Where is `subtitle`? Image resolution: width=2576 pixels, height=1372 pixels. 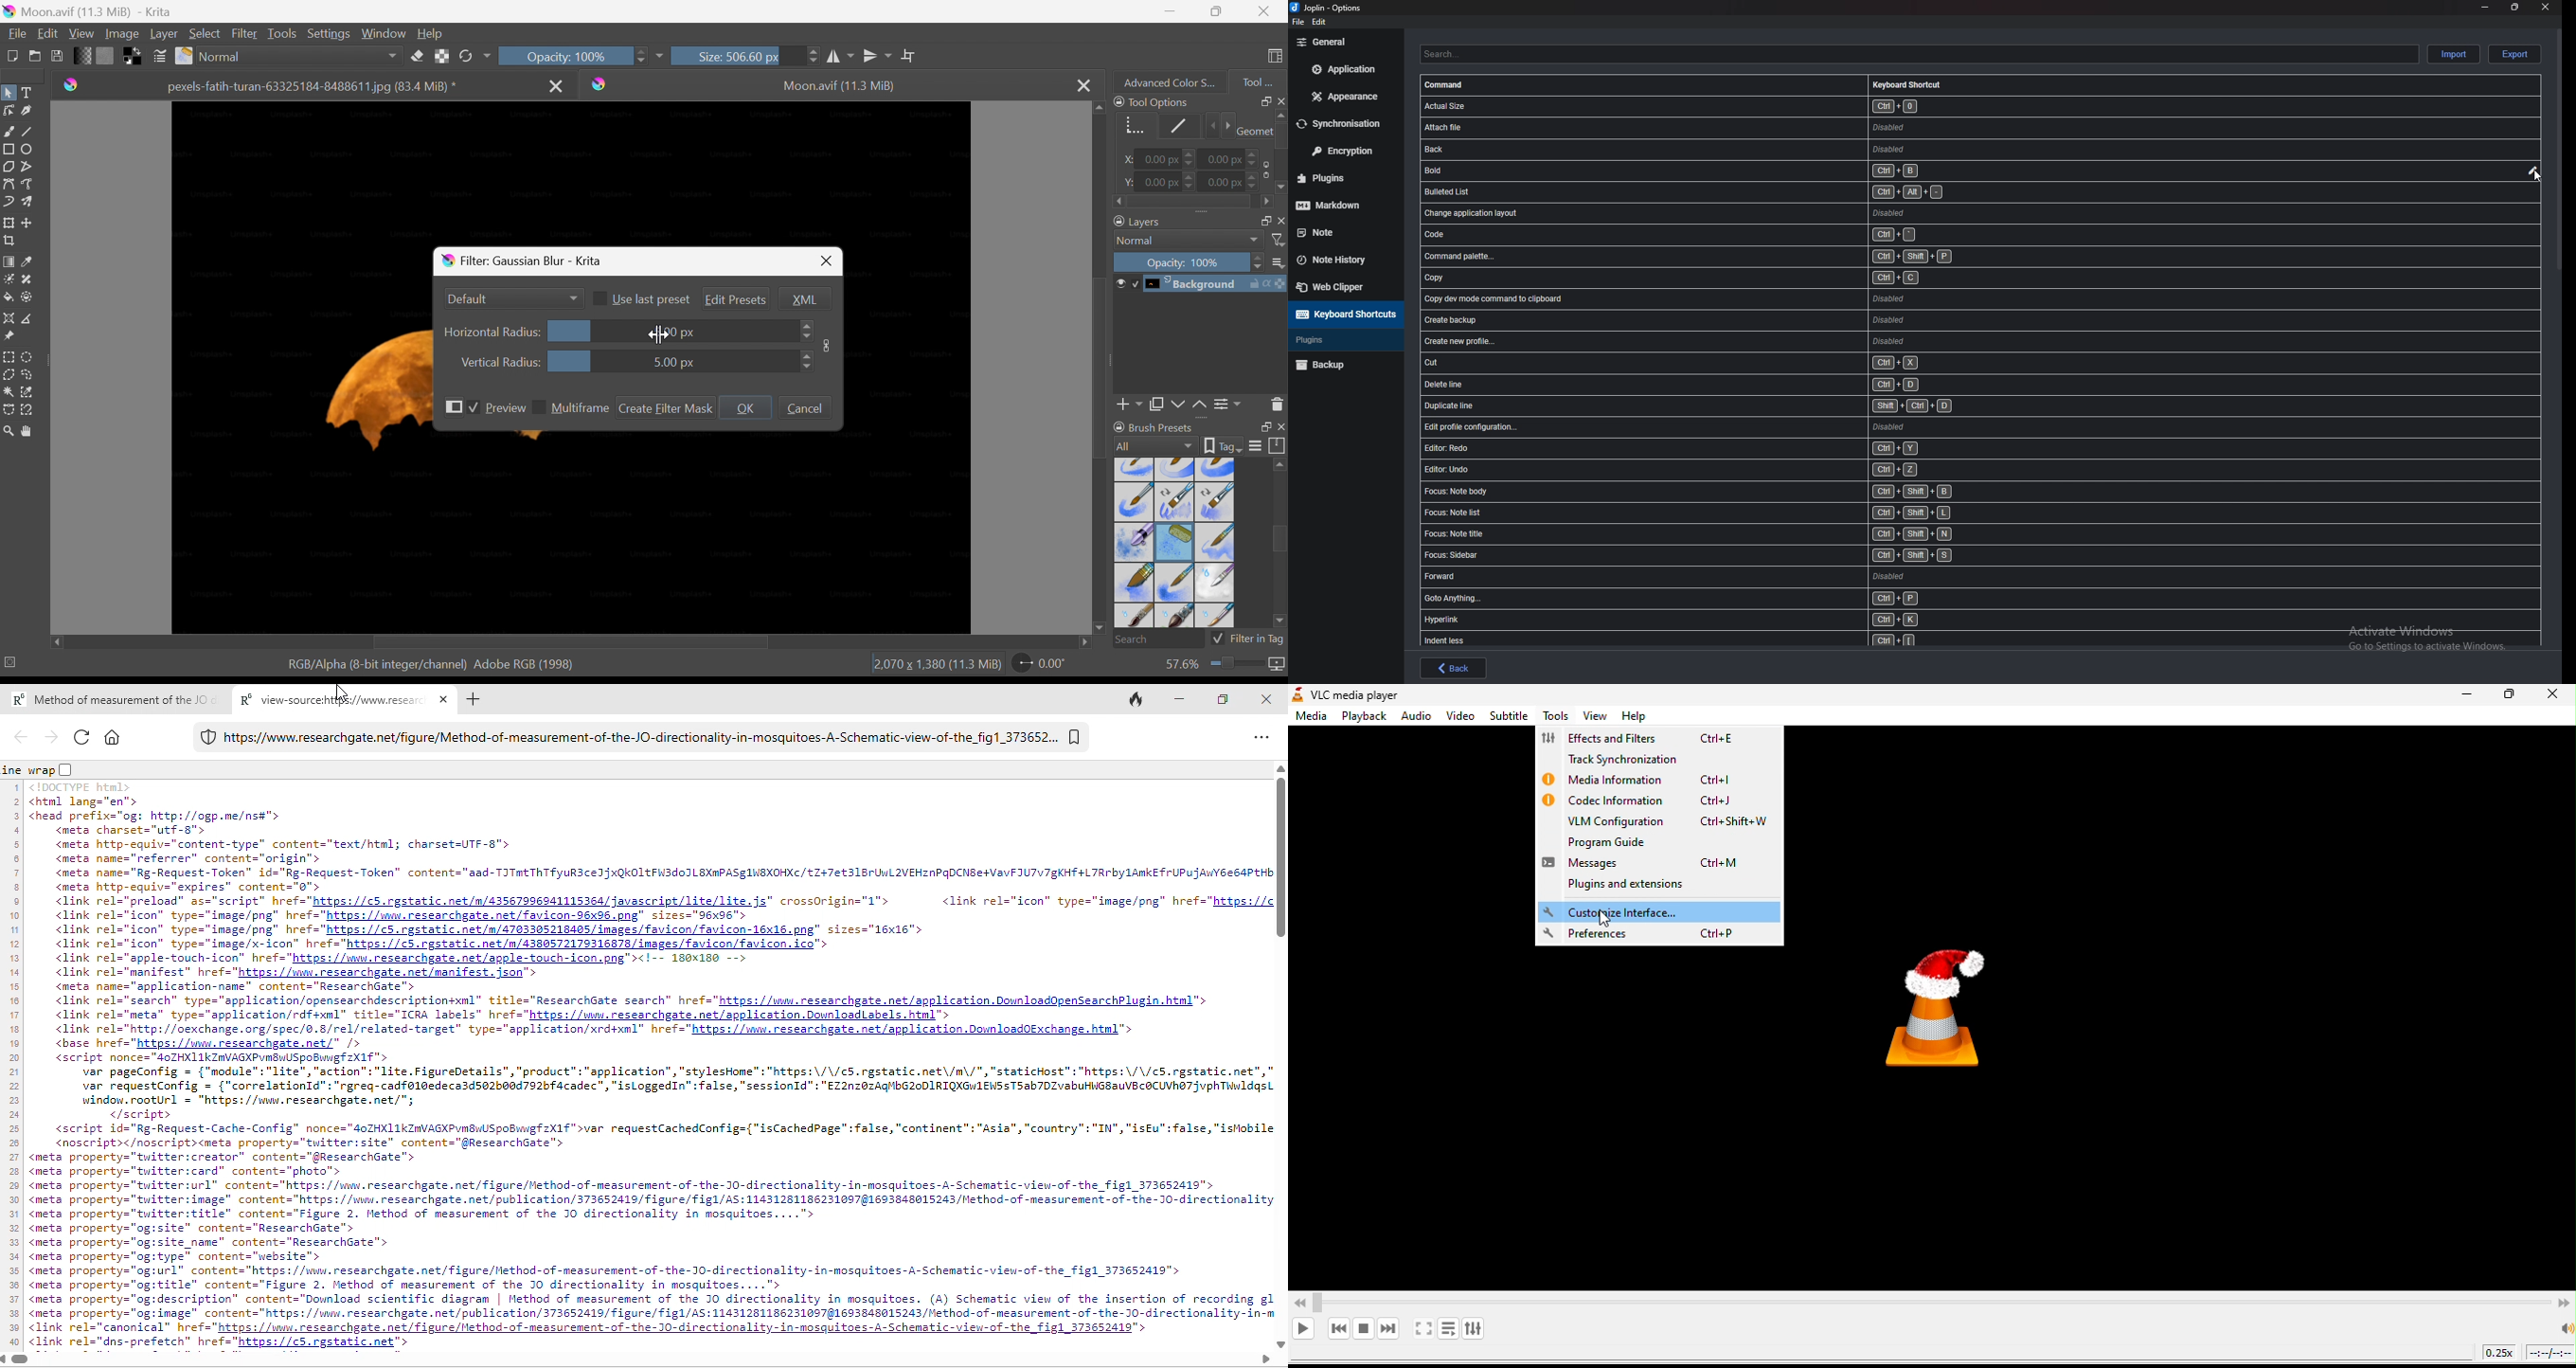 subtitle is located at coordinates (1509, 717).